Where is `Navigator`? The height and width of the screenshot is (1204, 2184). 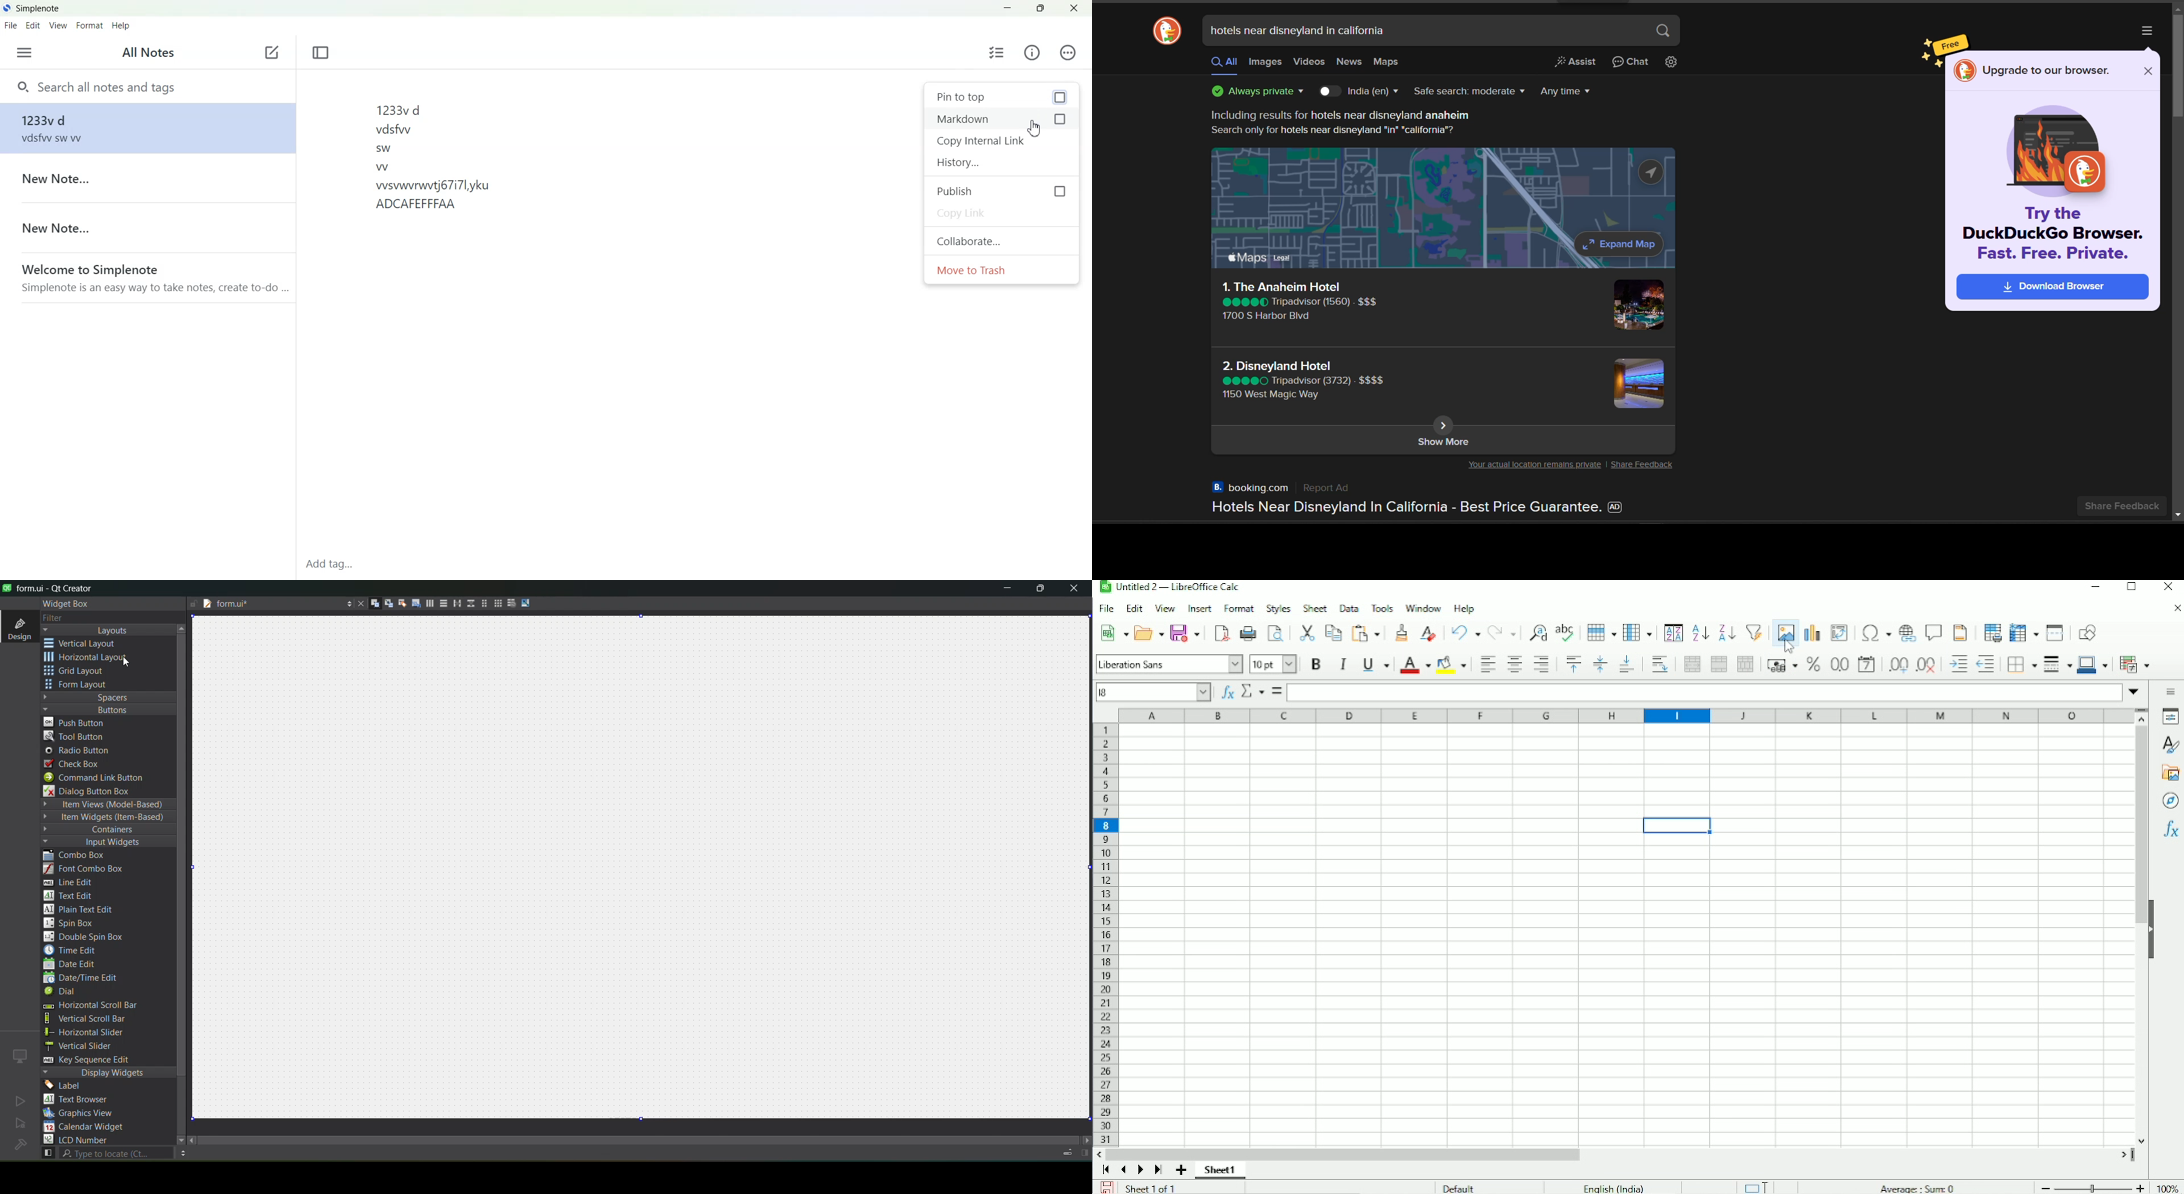
Navigator is located at coordinates (2168, 800).